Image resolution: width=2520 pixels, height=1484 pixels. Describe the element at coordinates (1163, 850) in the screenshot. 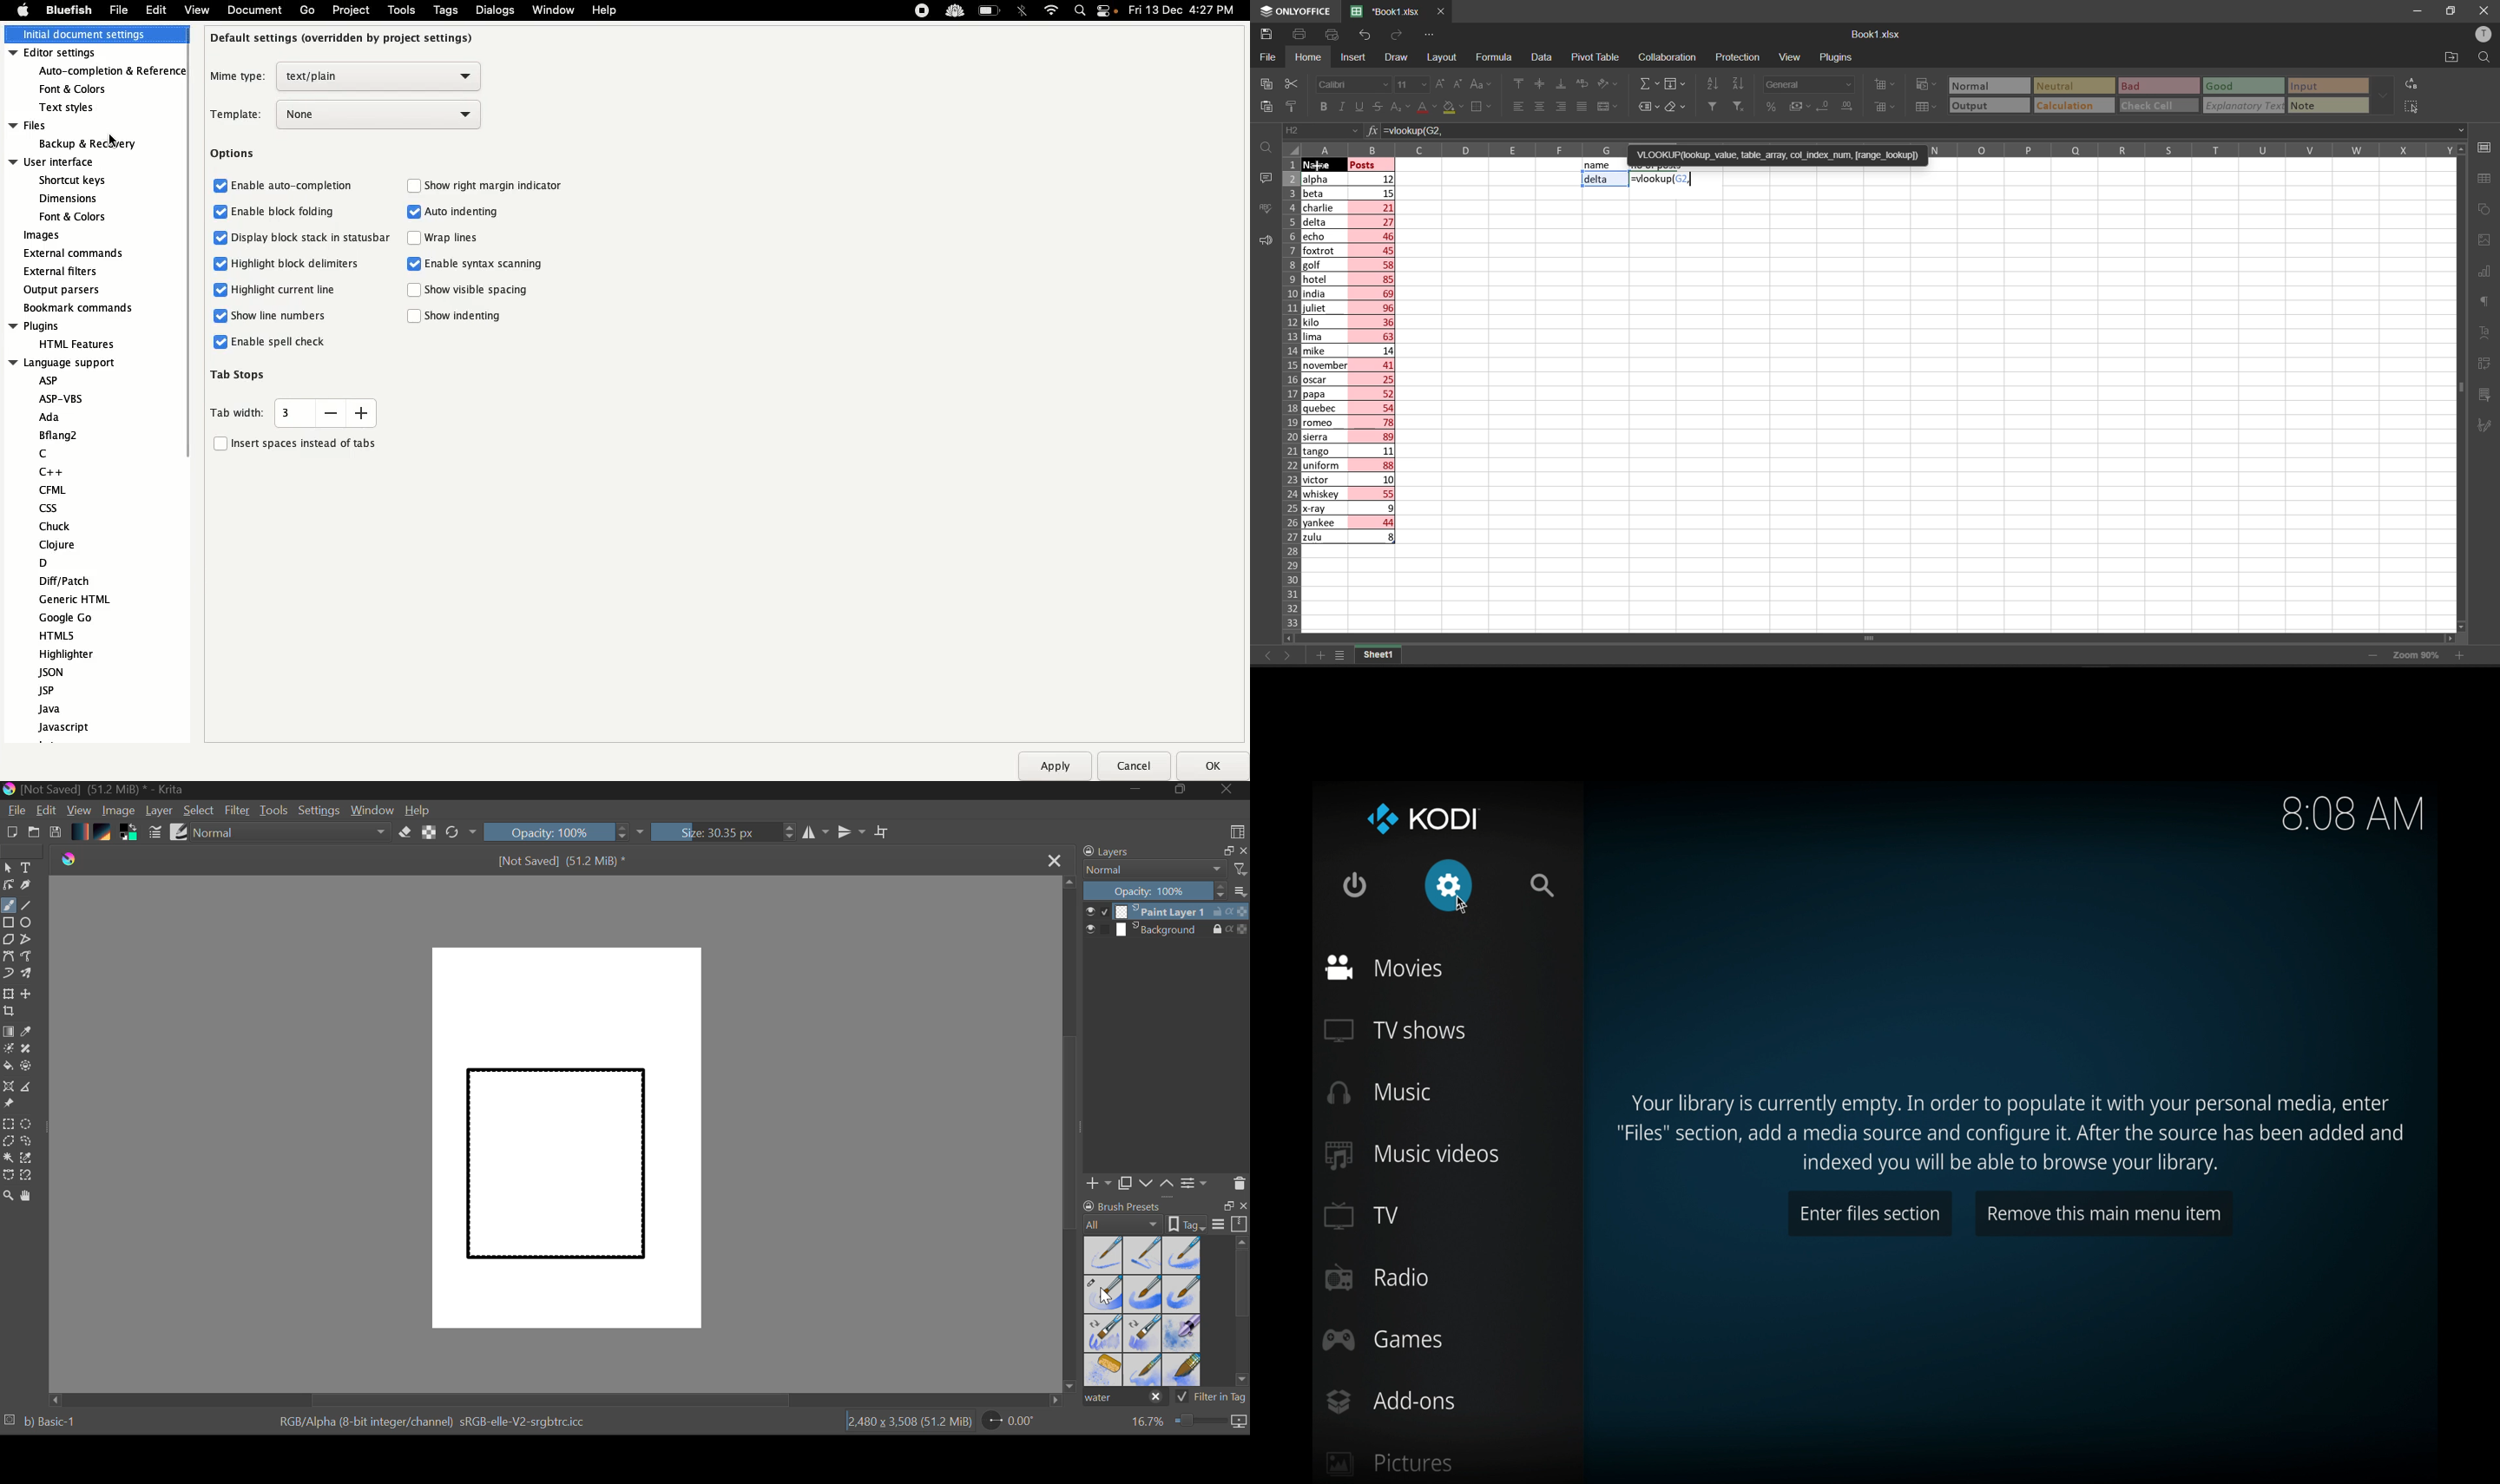

I see `Layers Docket Tab` at that location.